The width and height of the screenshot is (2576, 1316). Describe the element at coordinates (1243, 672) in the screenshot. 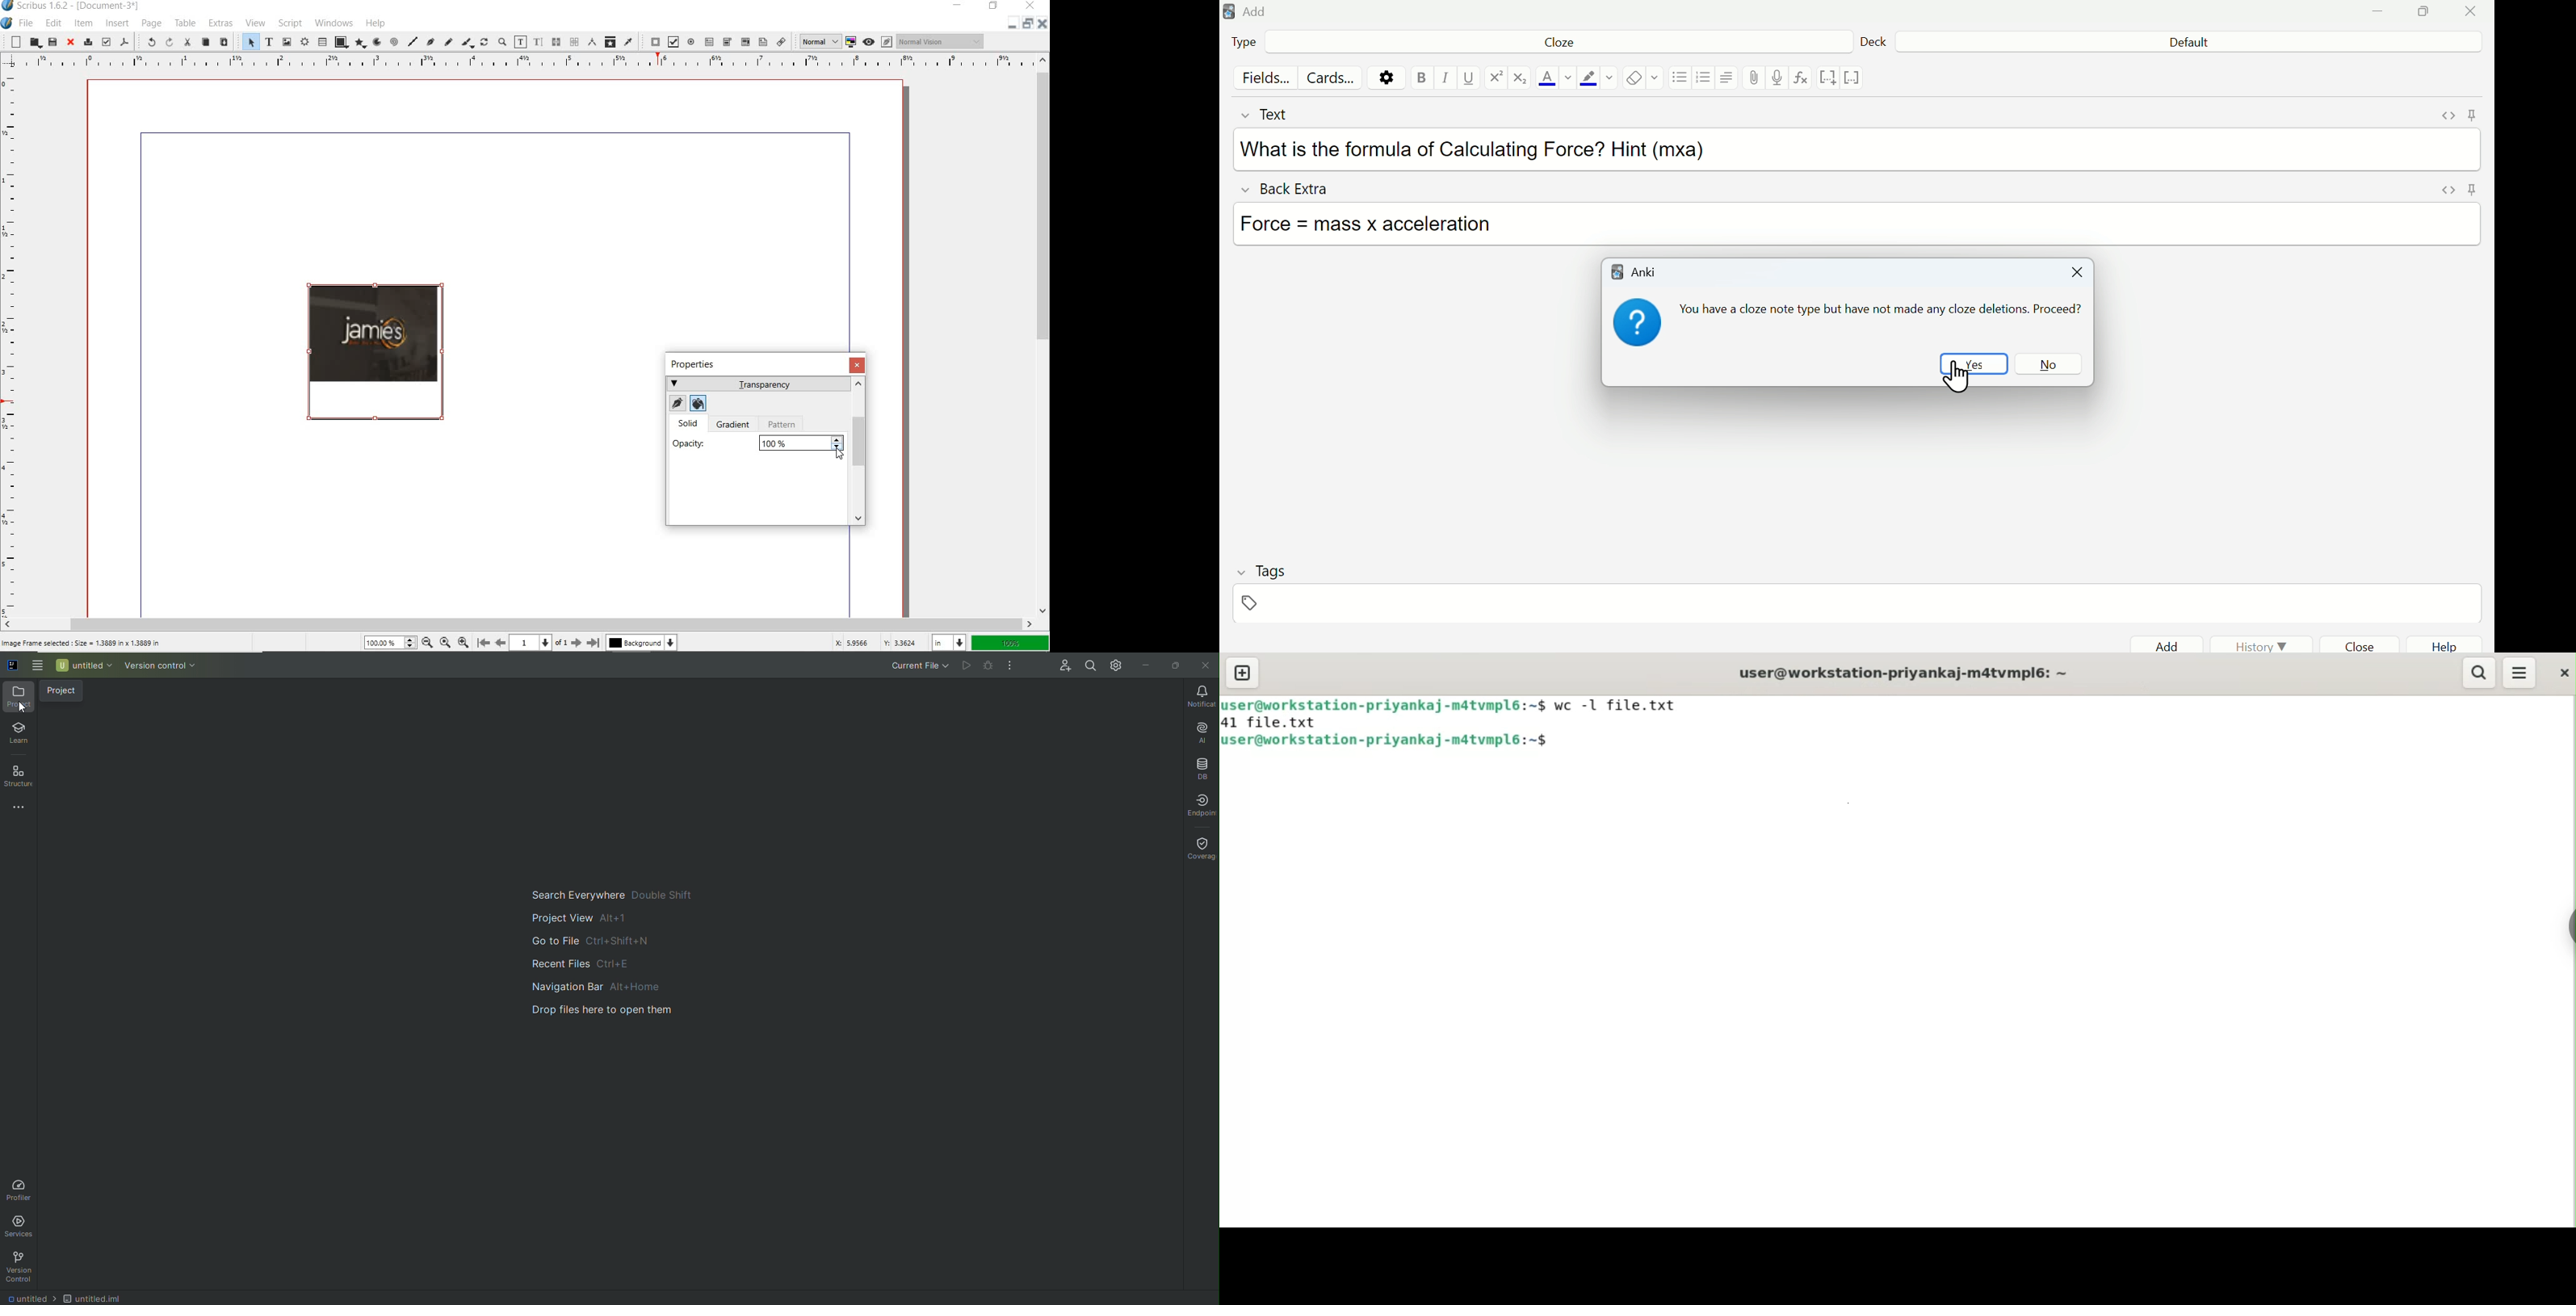

I see `new tab` at that location.